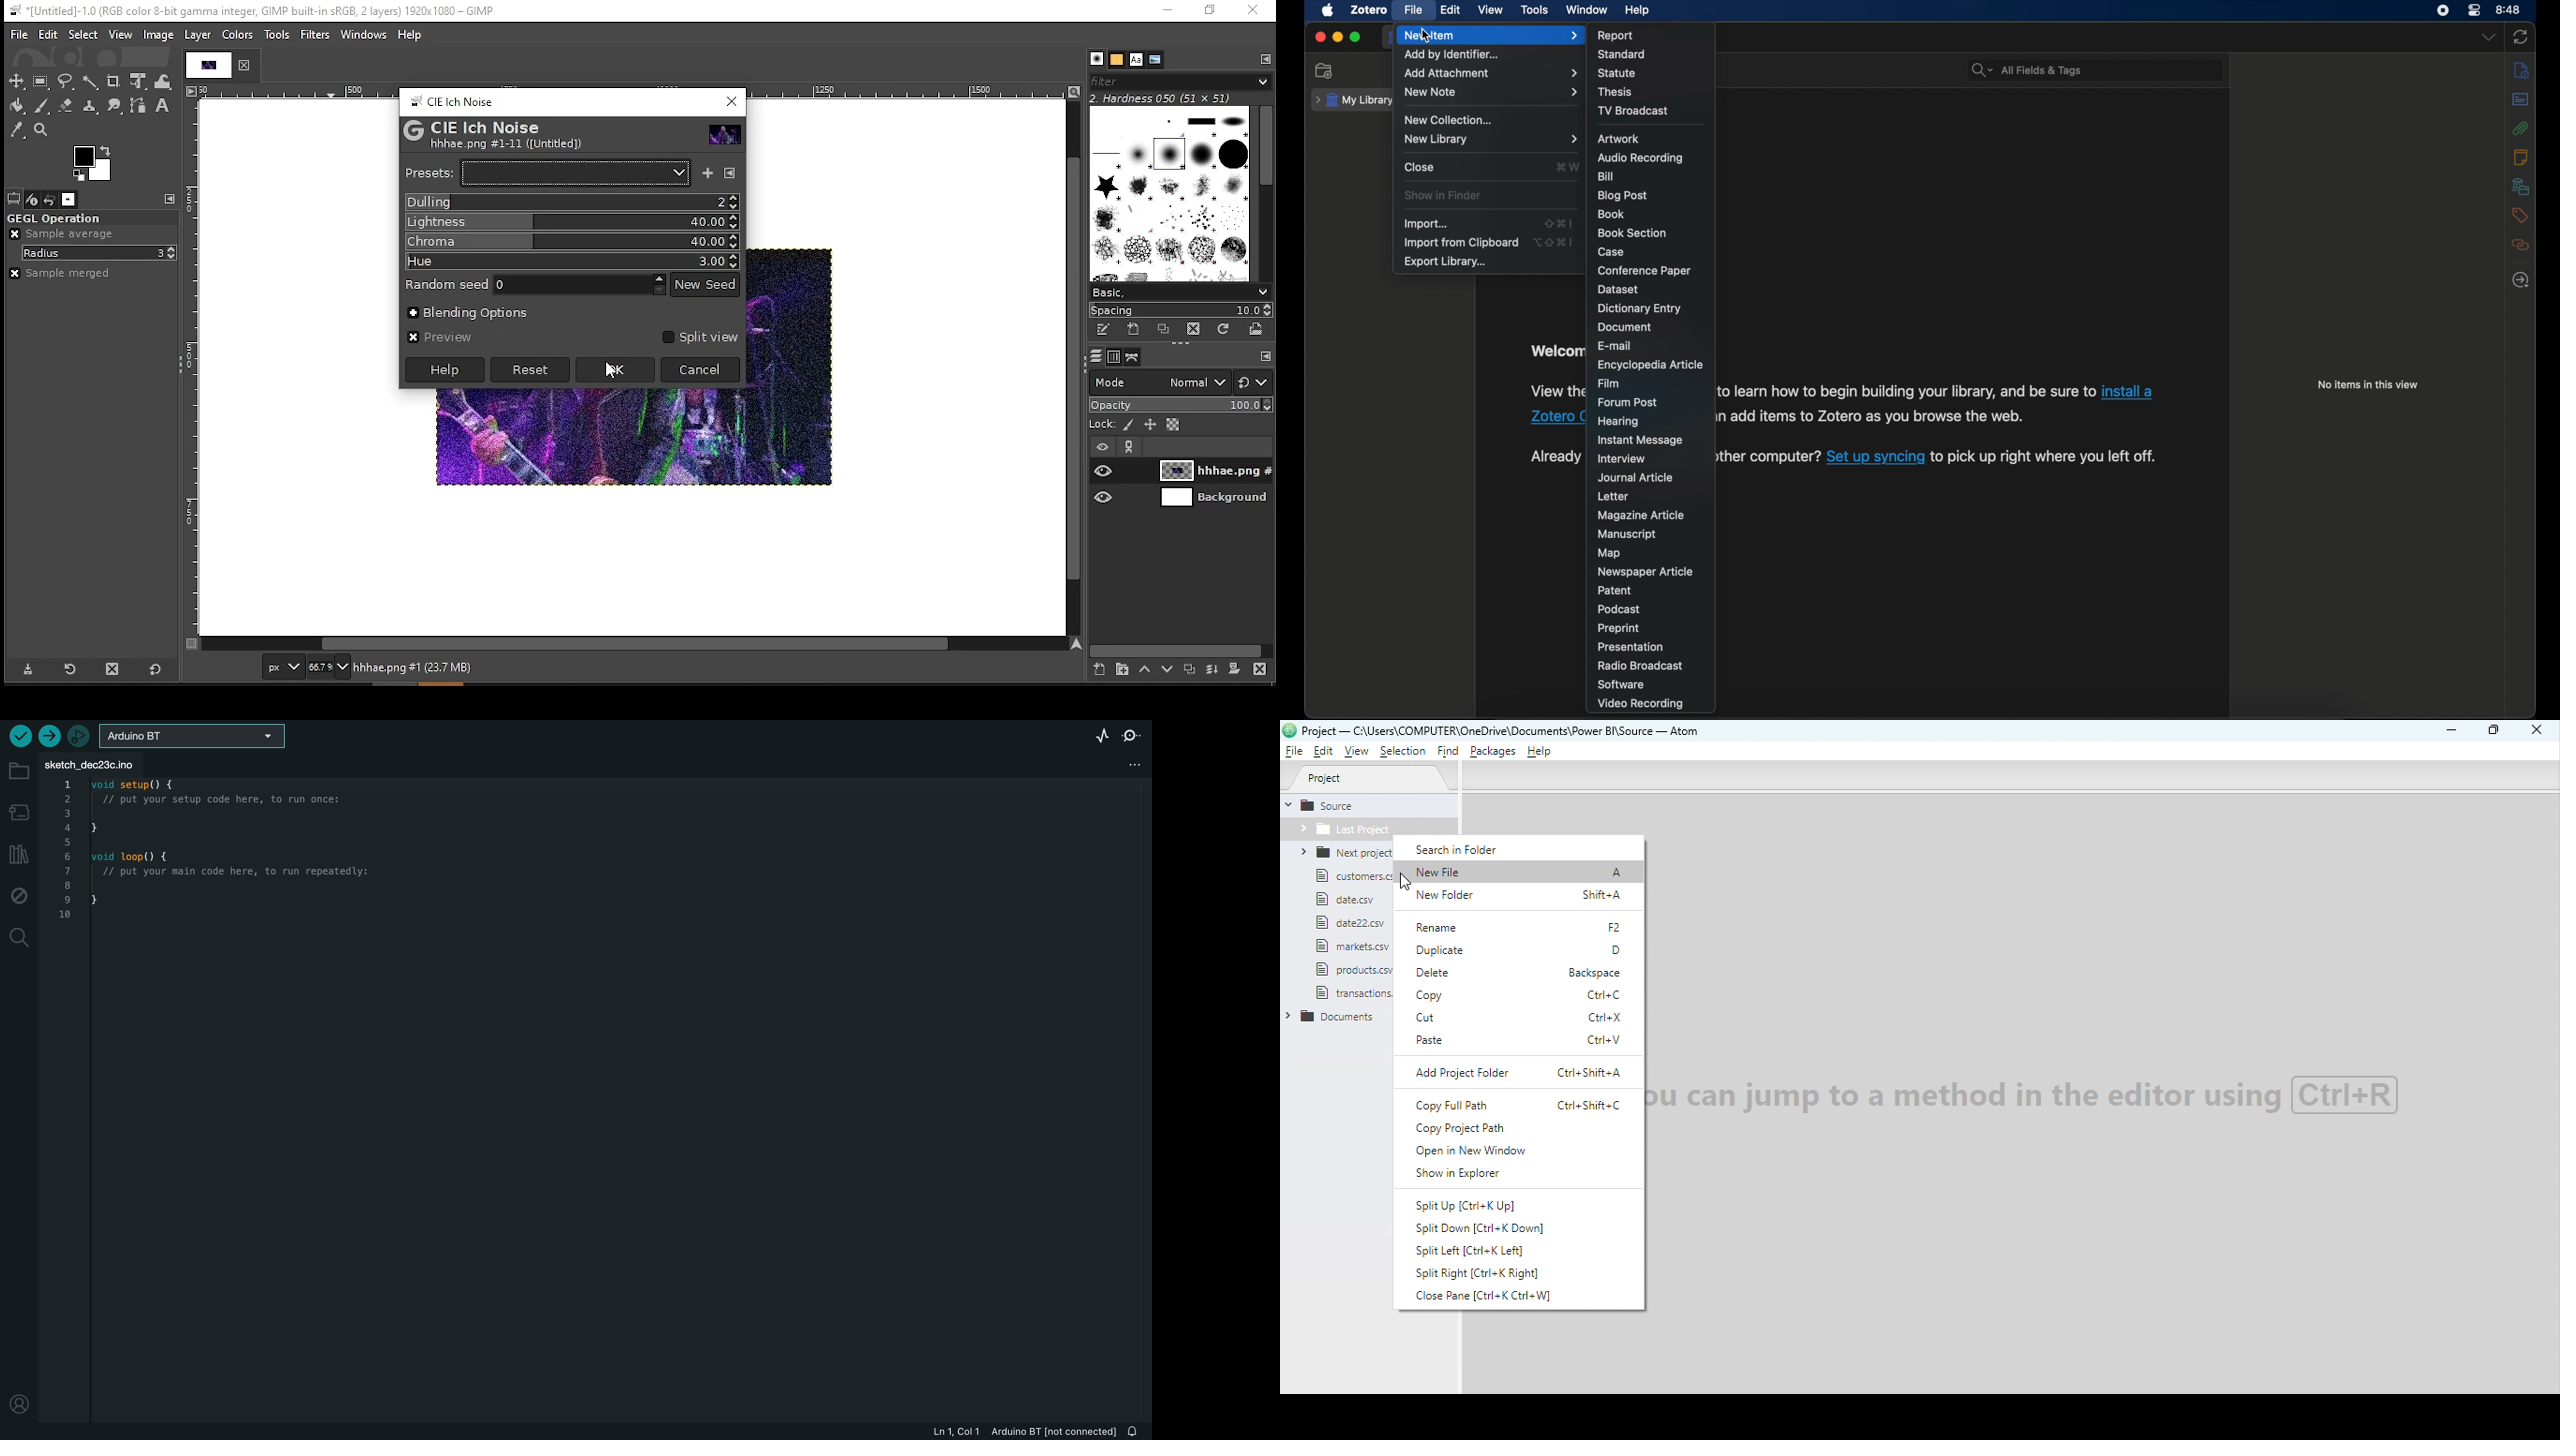 This screenshot has width=2576, height=1456. I want to click on images, so click(69, 199).